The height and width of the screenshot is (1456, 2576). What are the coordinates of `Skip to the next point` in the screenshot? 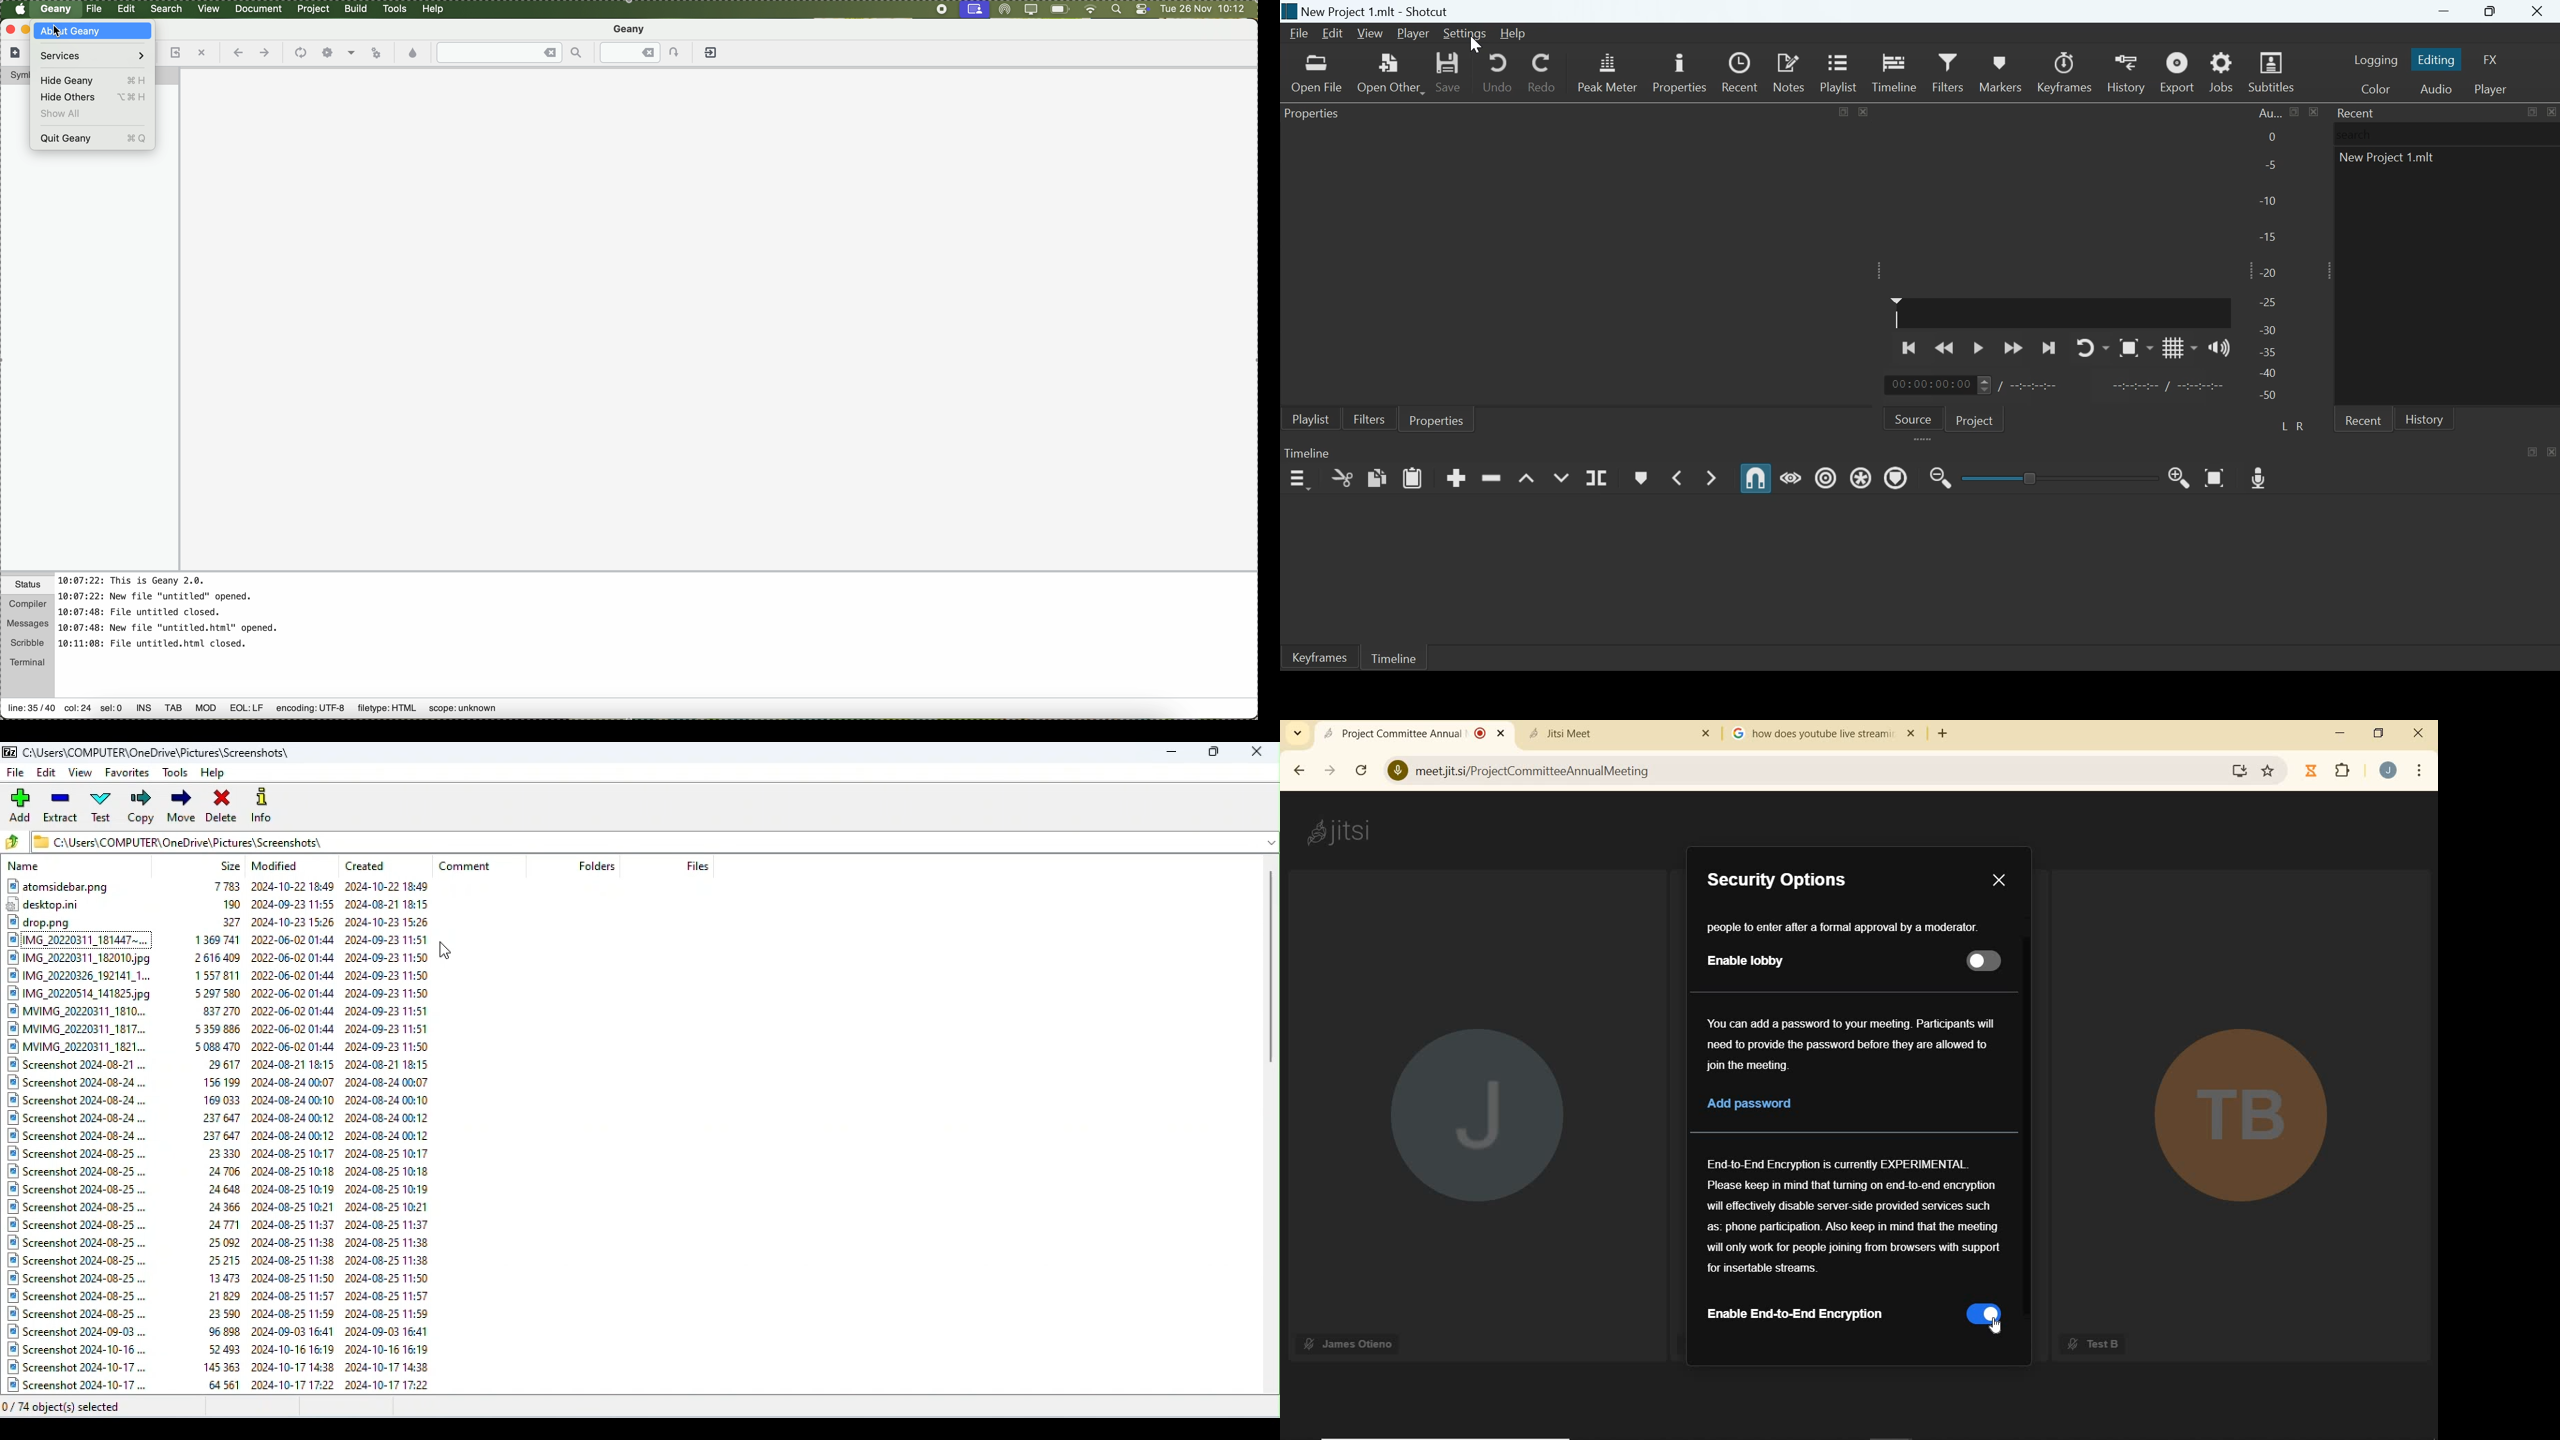 It's located at (2047, 349).